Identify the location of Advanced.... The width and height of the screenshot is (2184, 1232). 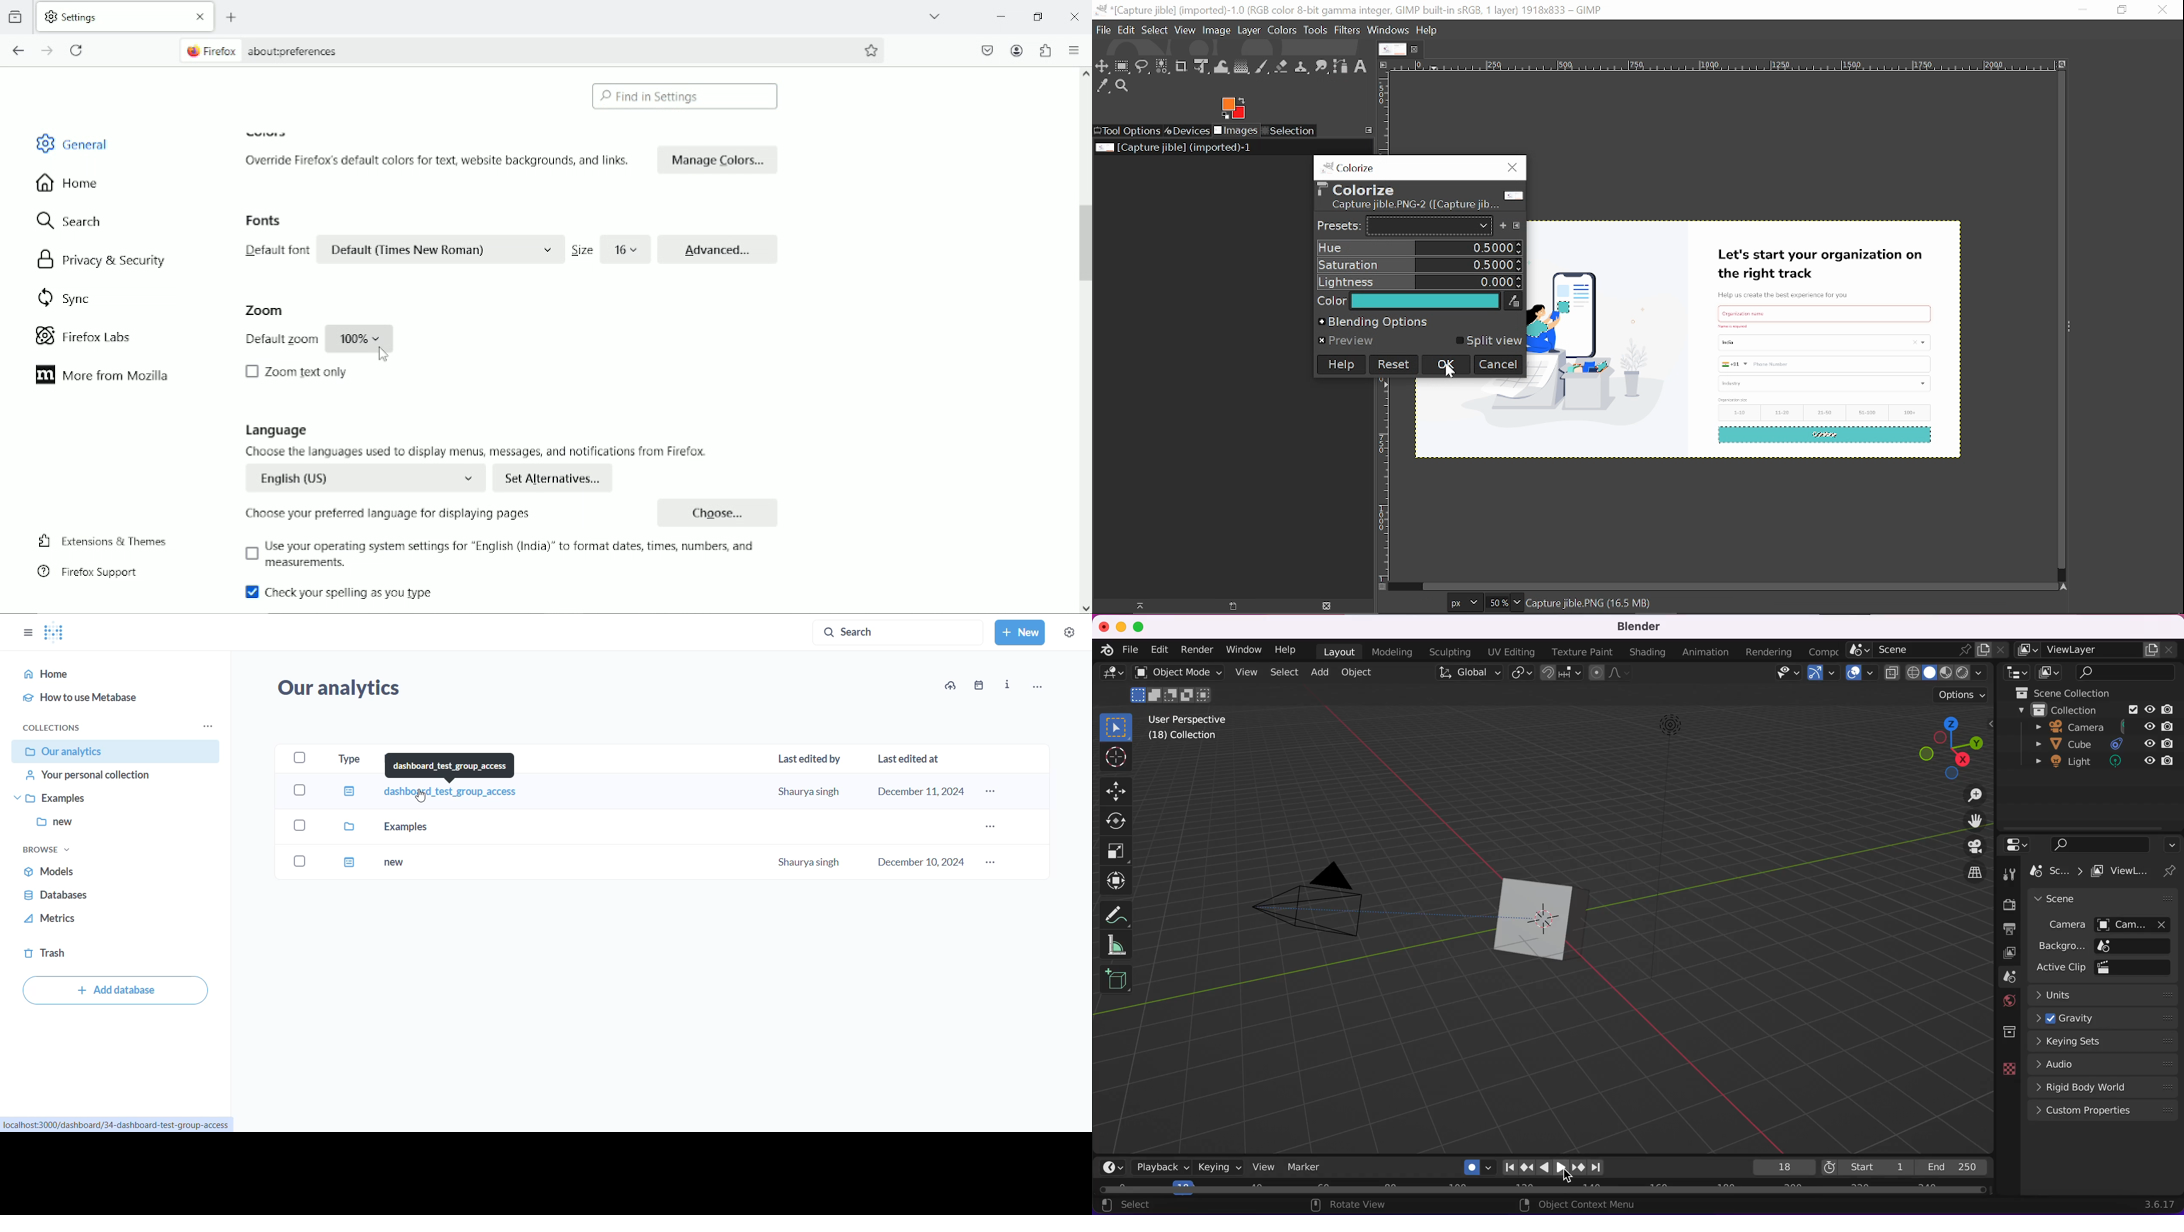
(718, 247).